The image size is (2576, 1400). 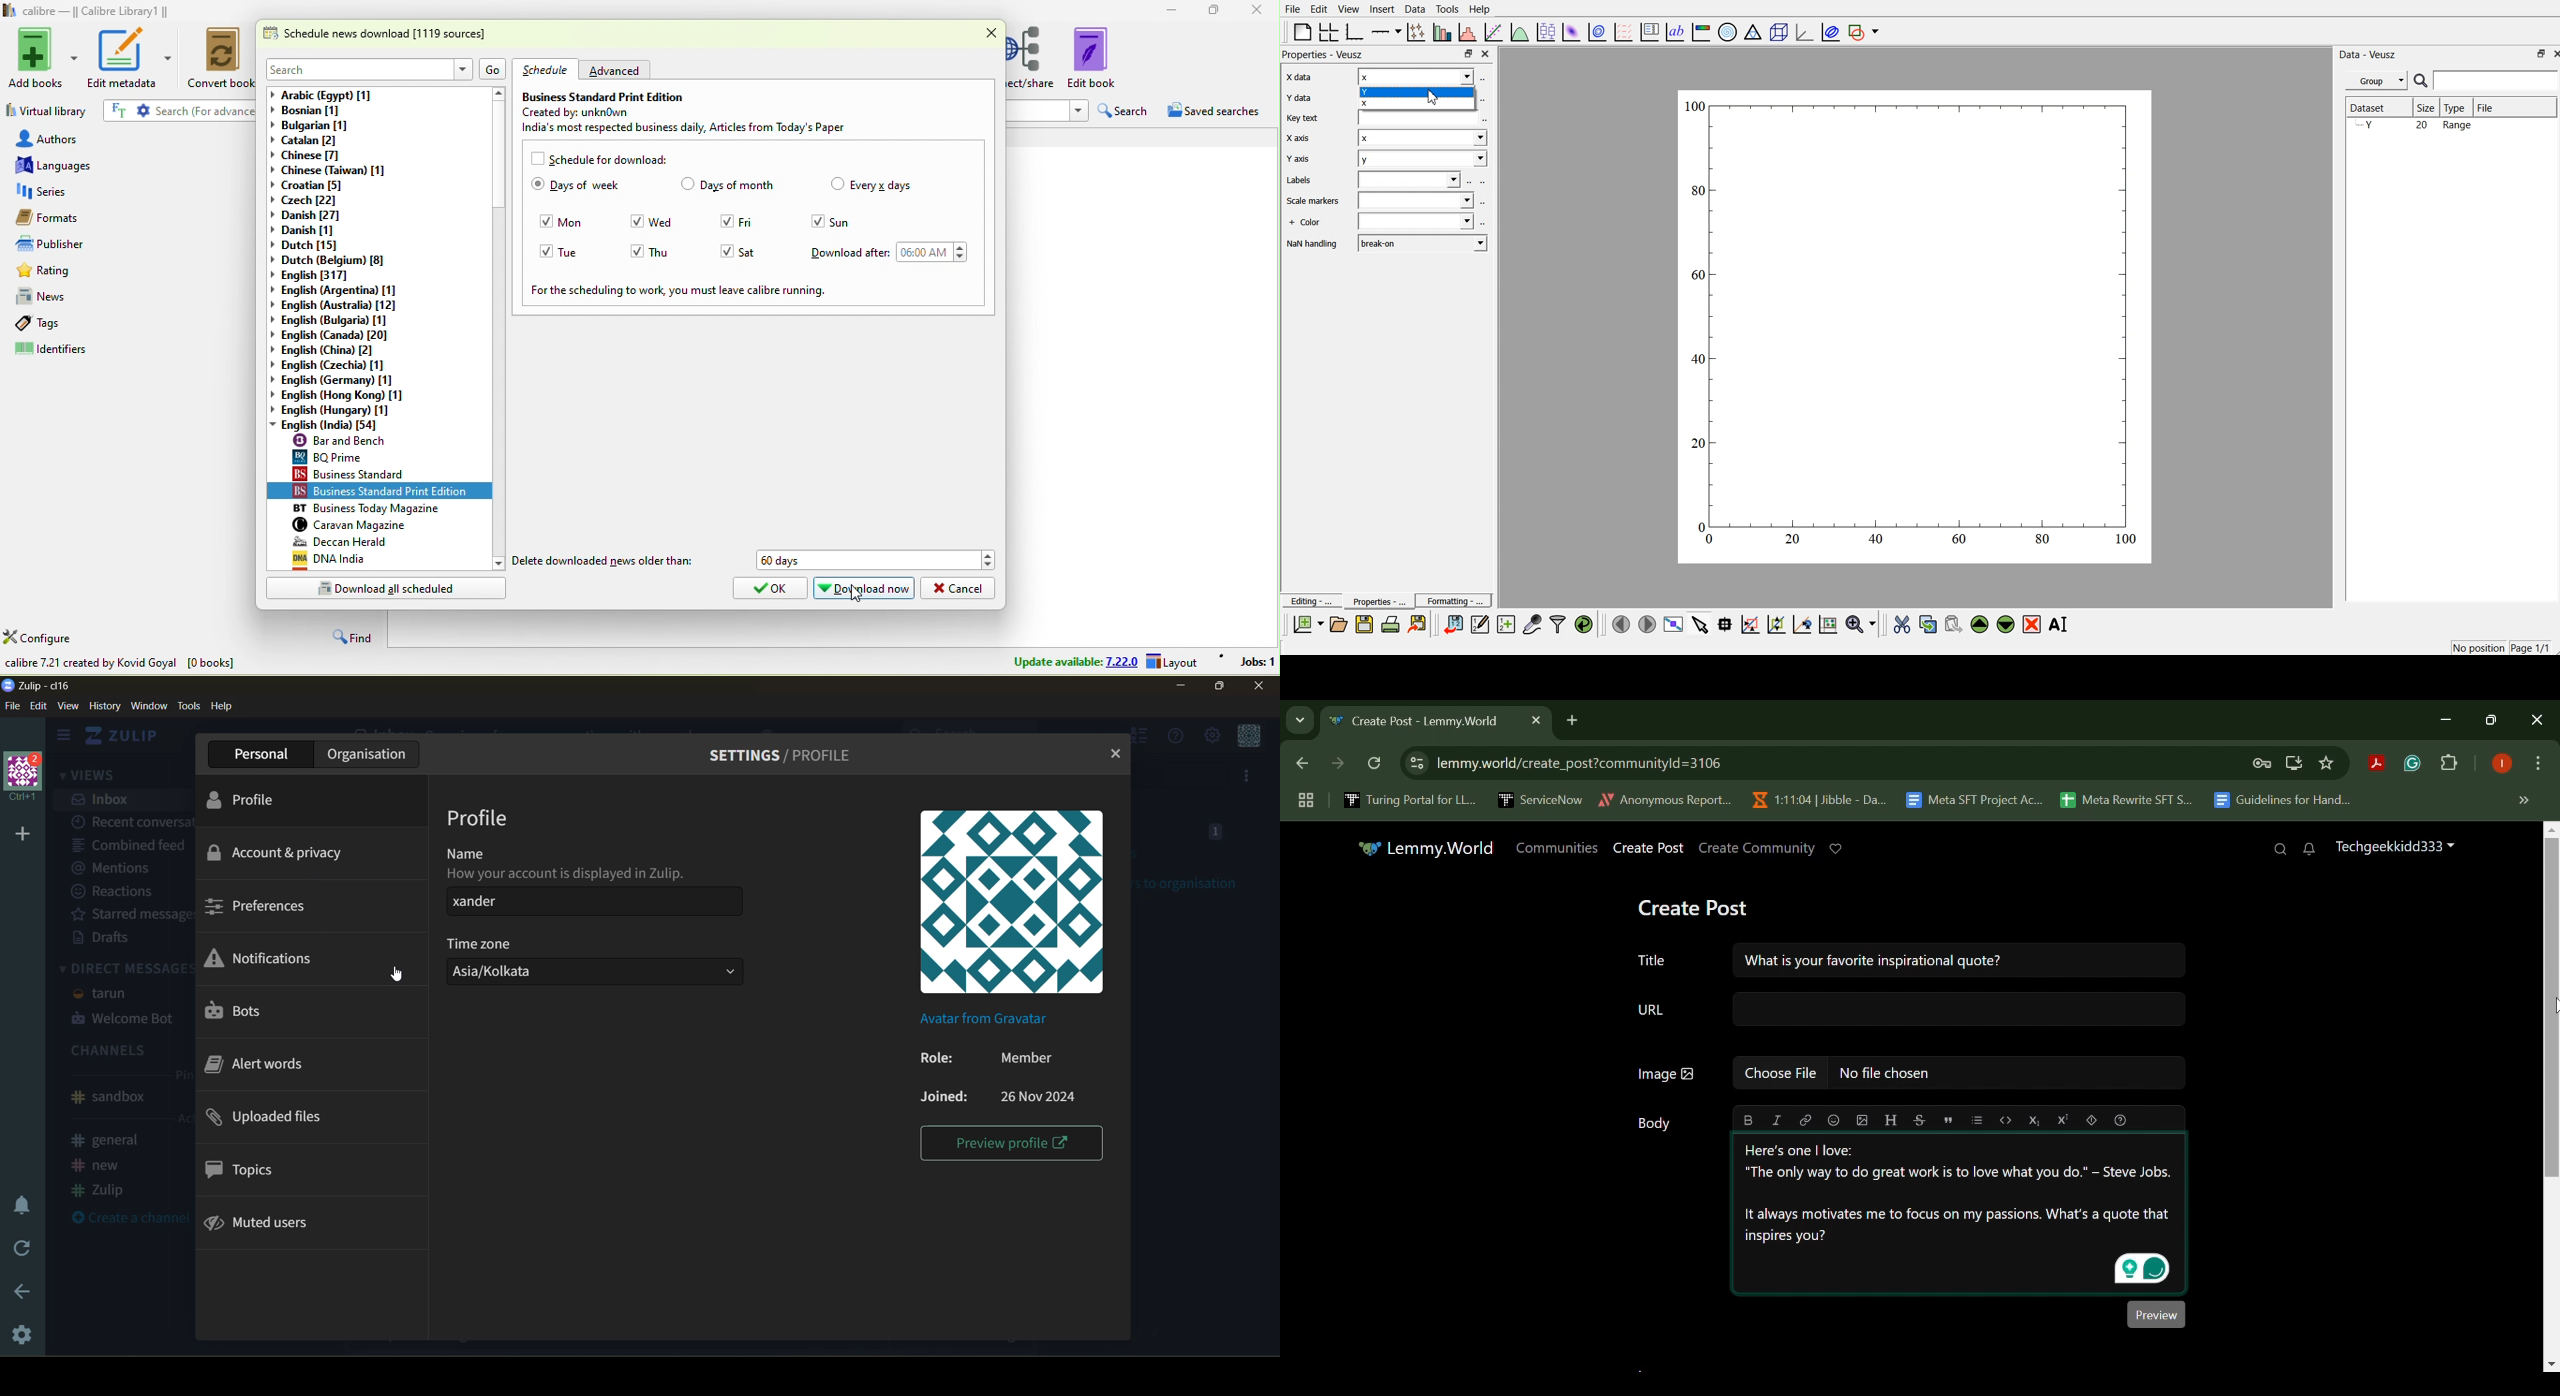 I want to click on Acrobat Extension, so click(x=2376, y=764).